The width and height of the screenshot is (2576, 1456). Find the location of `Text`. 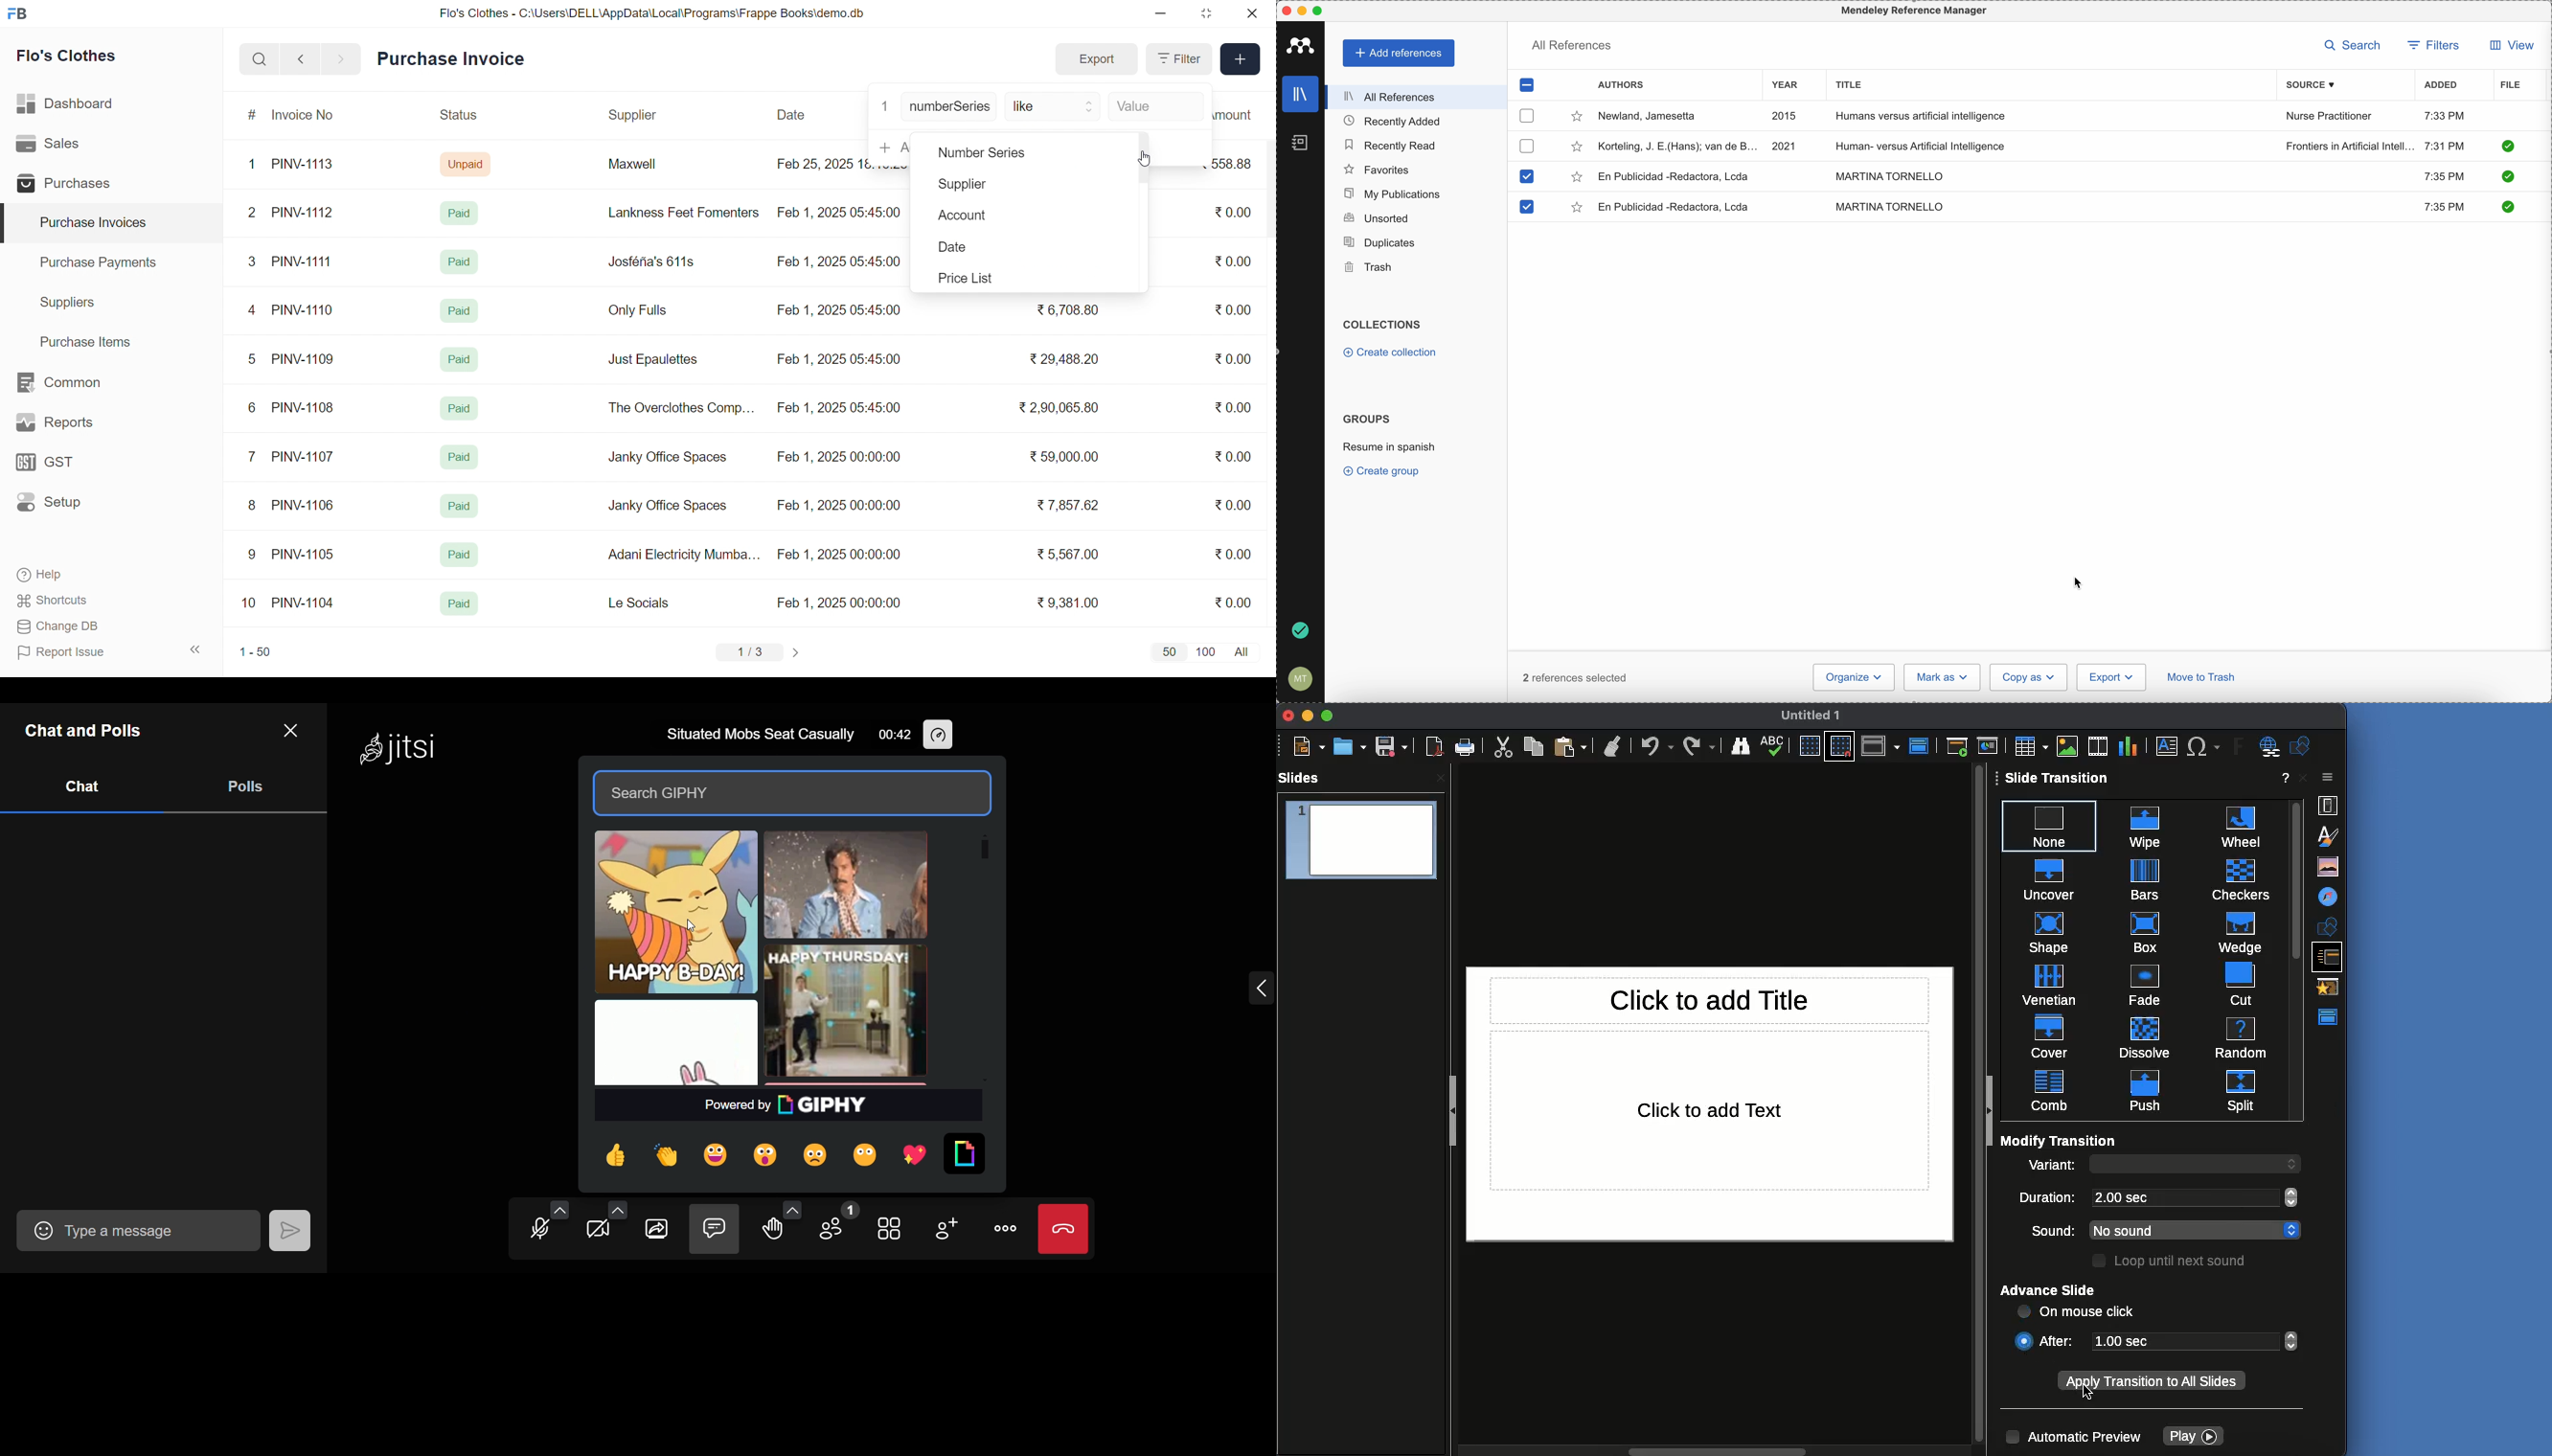

Text is located at coordinates (1711, 1111).